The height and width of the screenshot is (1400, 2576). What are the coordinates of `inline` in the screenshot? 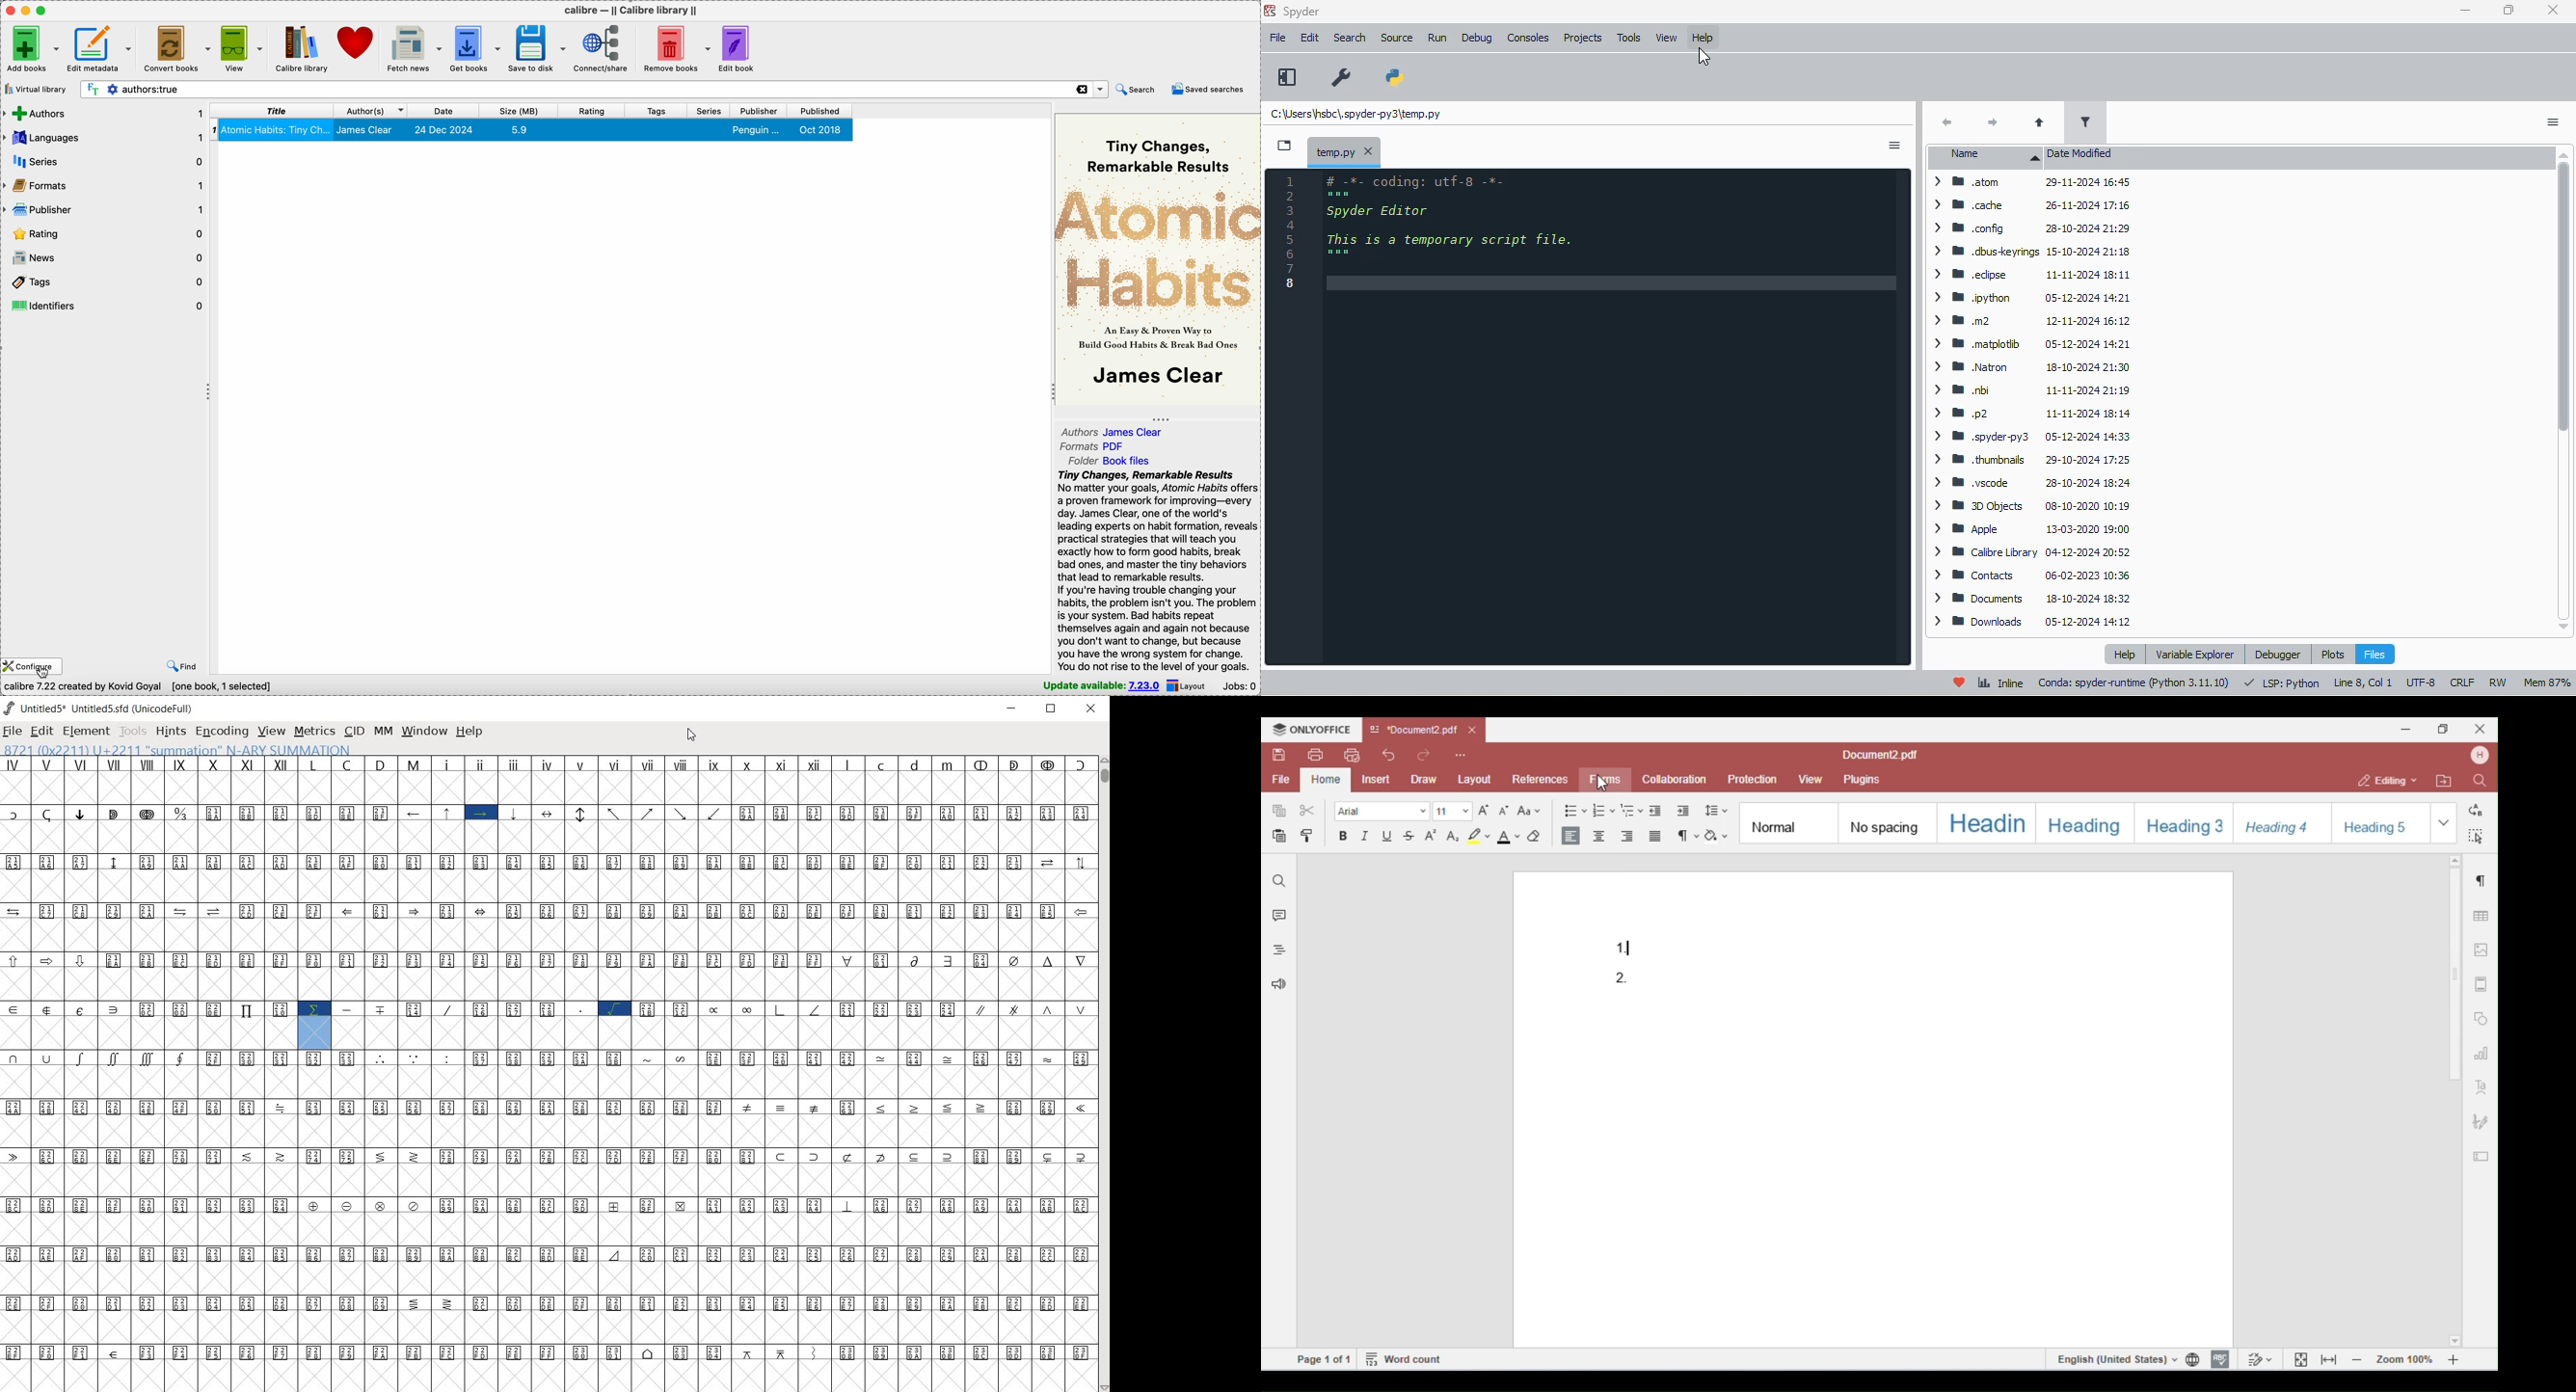 It's located at (2001, 683).